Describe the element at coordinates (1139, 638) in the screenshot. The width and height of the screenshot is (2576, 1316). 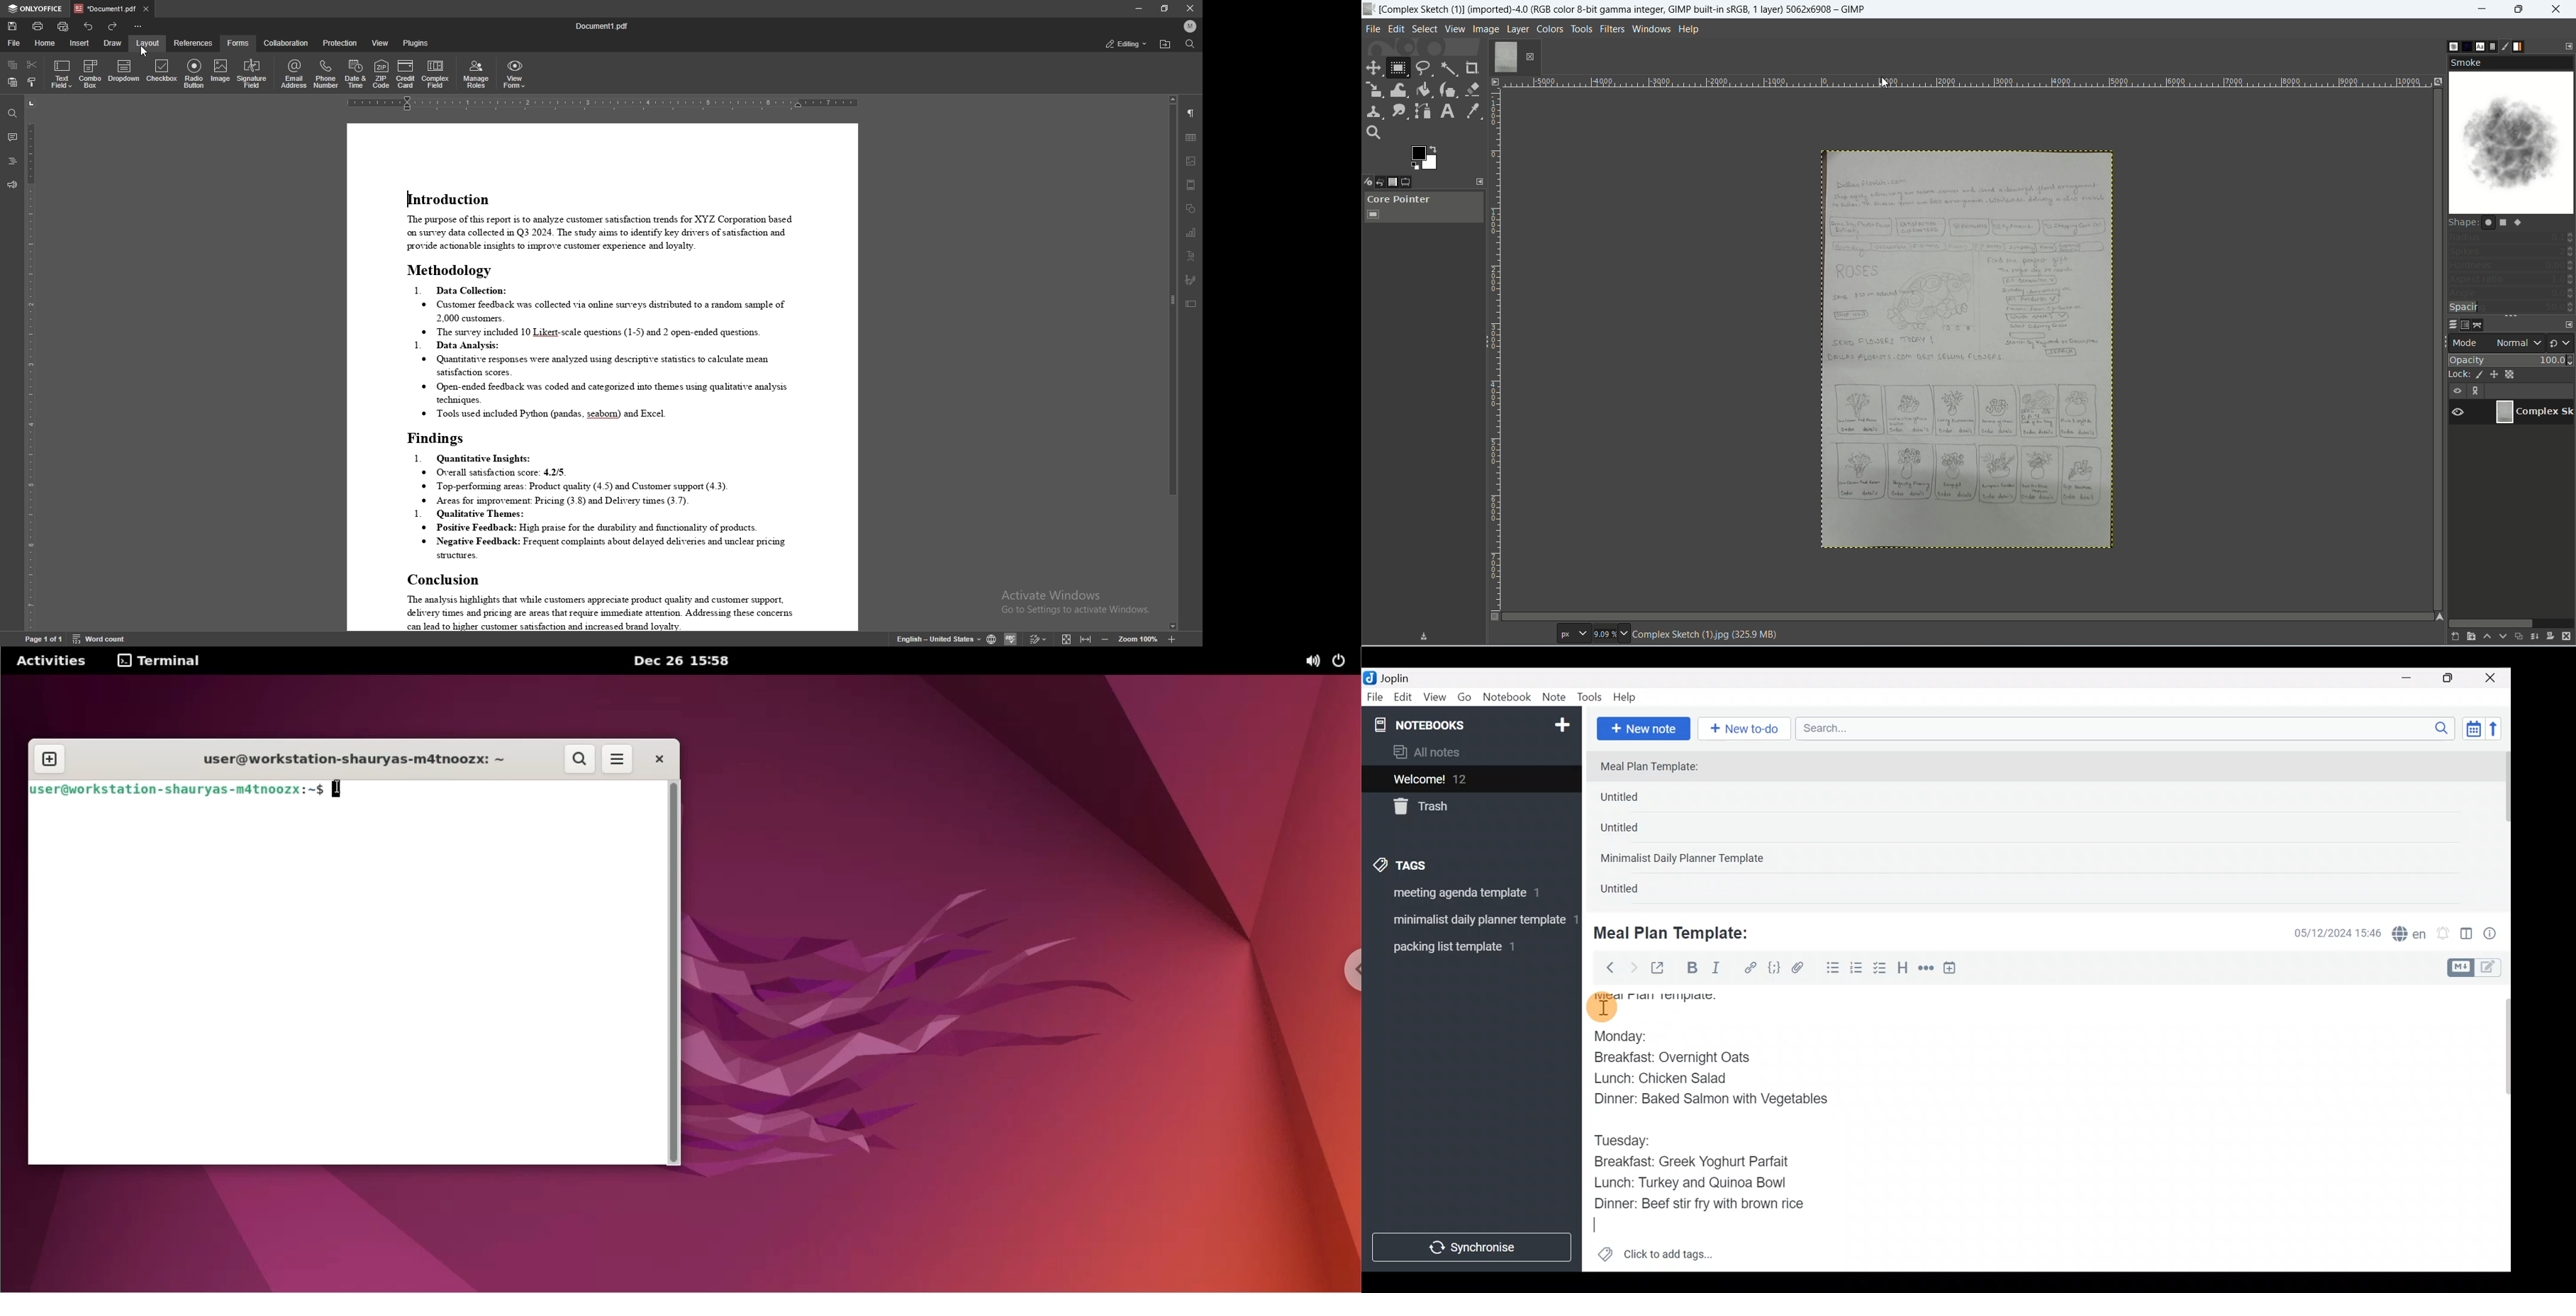
I see `zoom` at that location.